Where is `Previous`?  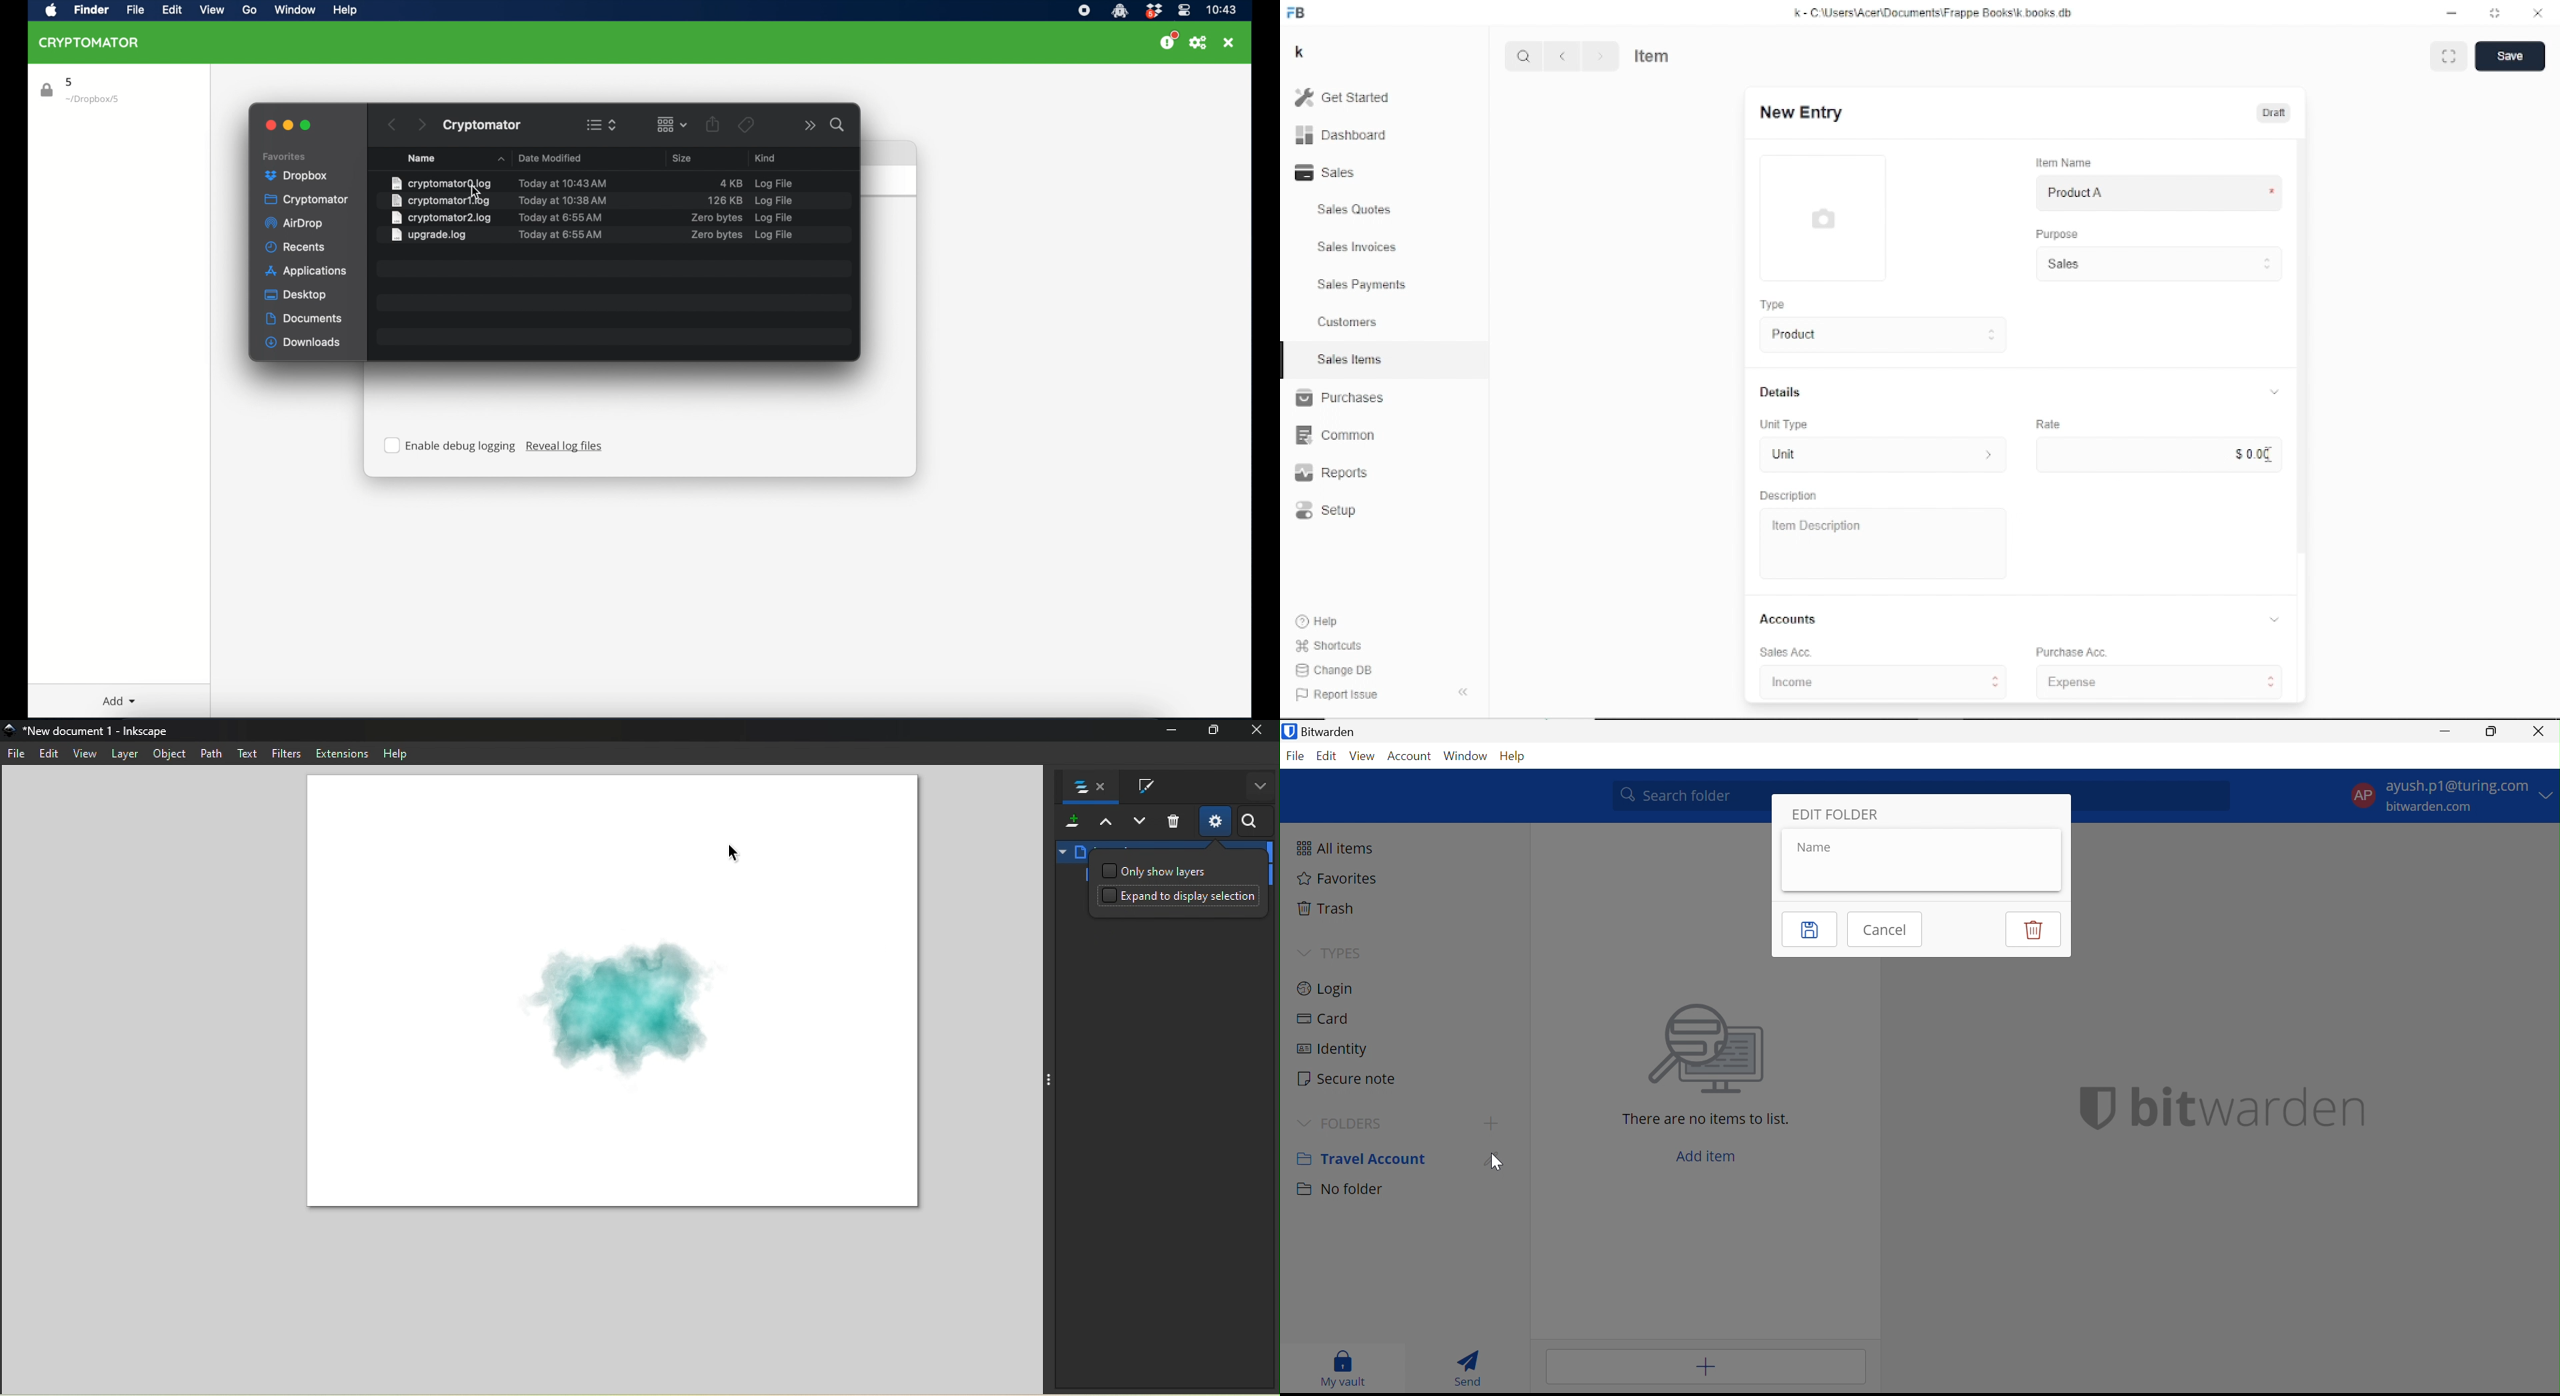 Previous is located at coordinates (1562, 56).